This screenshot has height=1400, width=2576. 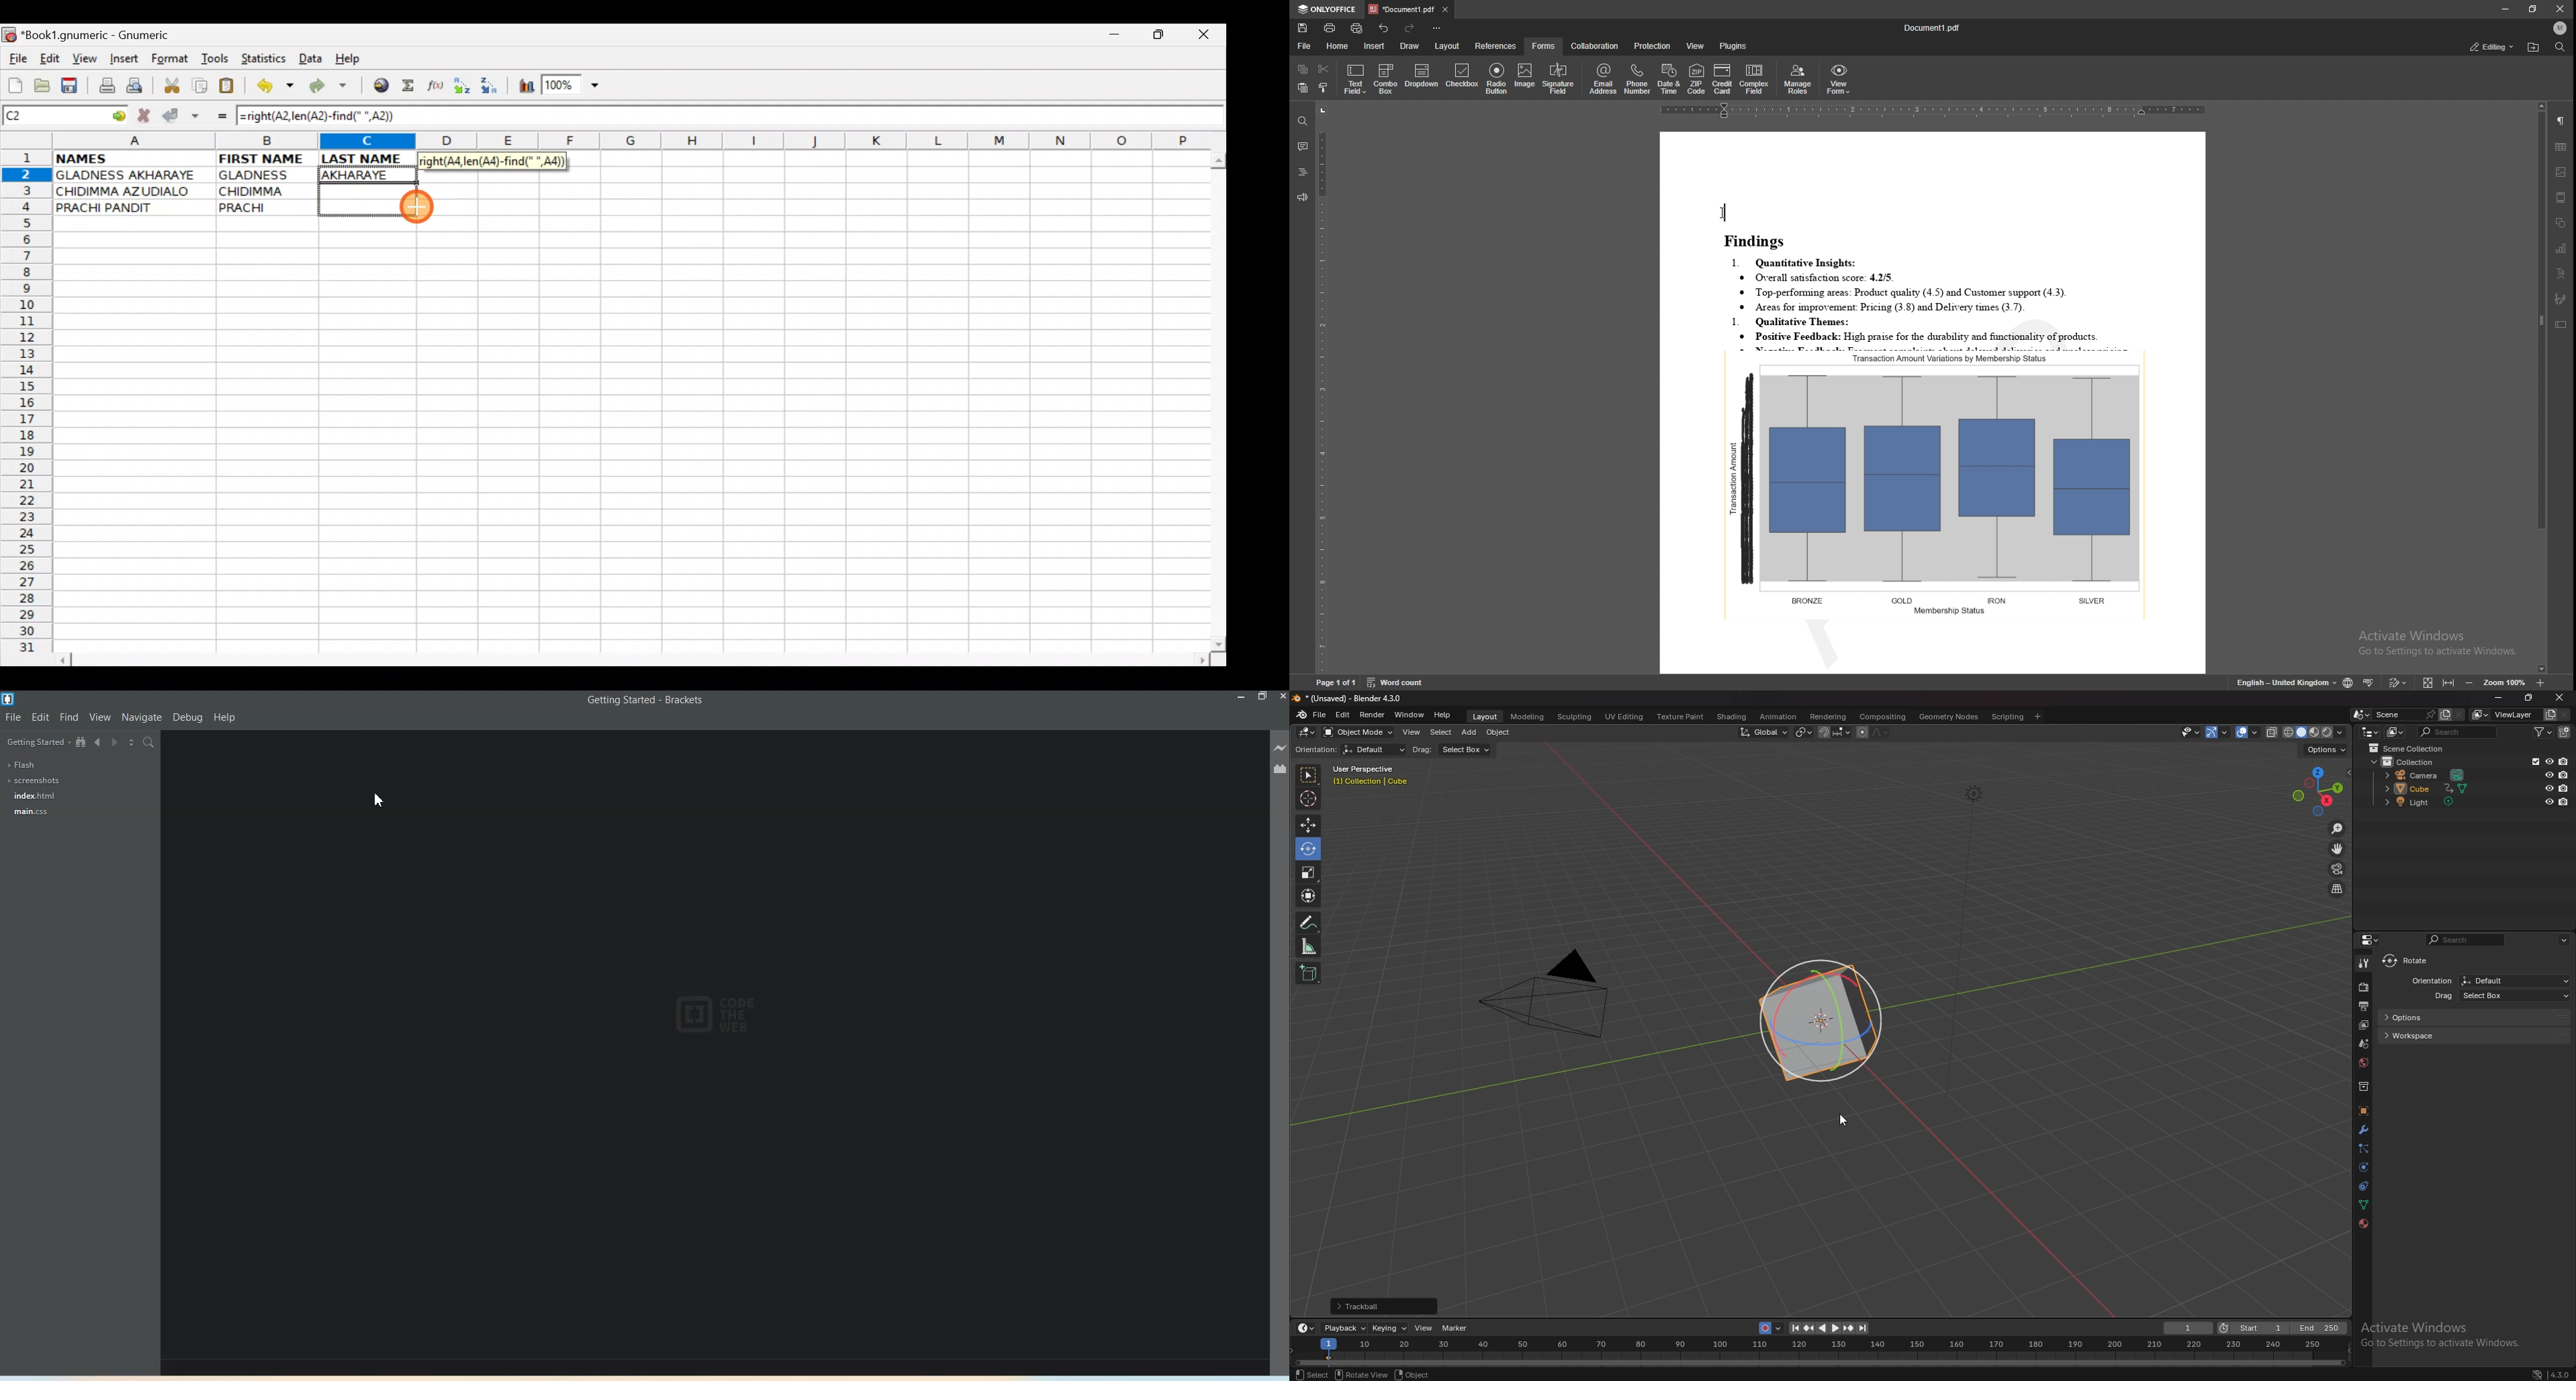 I want to click on Maximize, so click(x=1263, y=699).